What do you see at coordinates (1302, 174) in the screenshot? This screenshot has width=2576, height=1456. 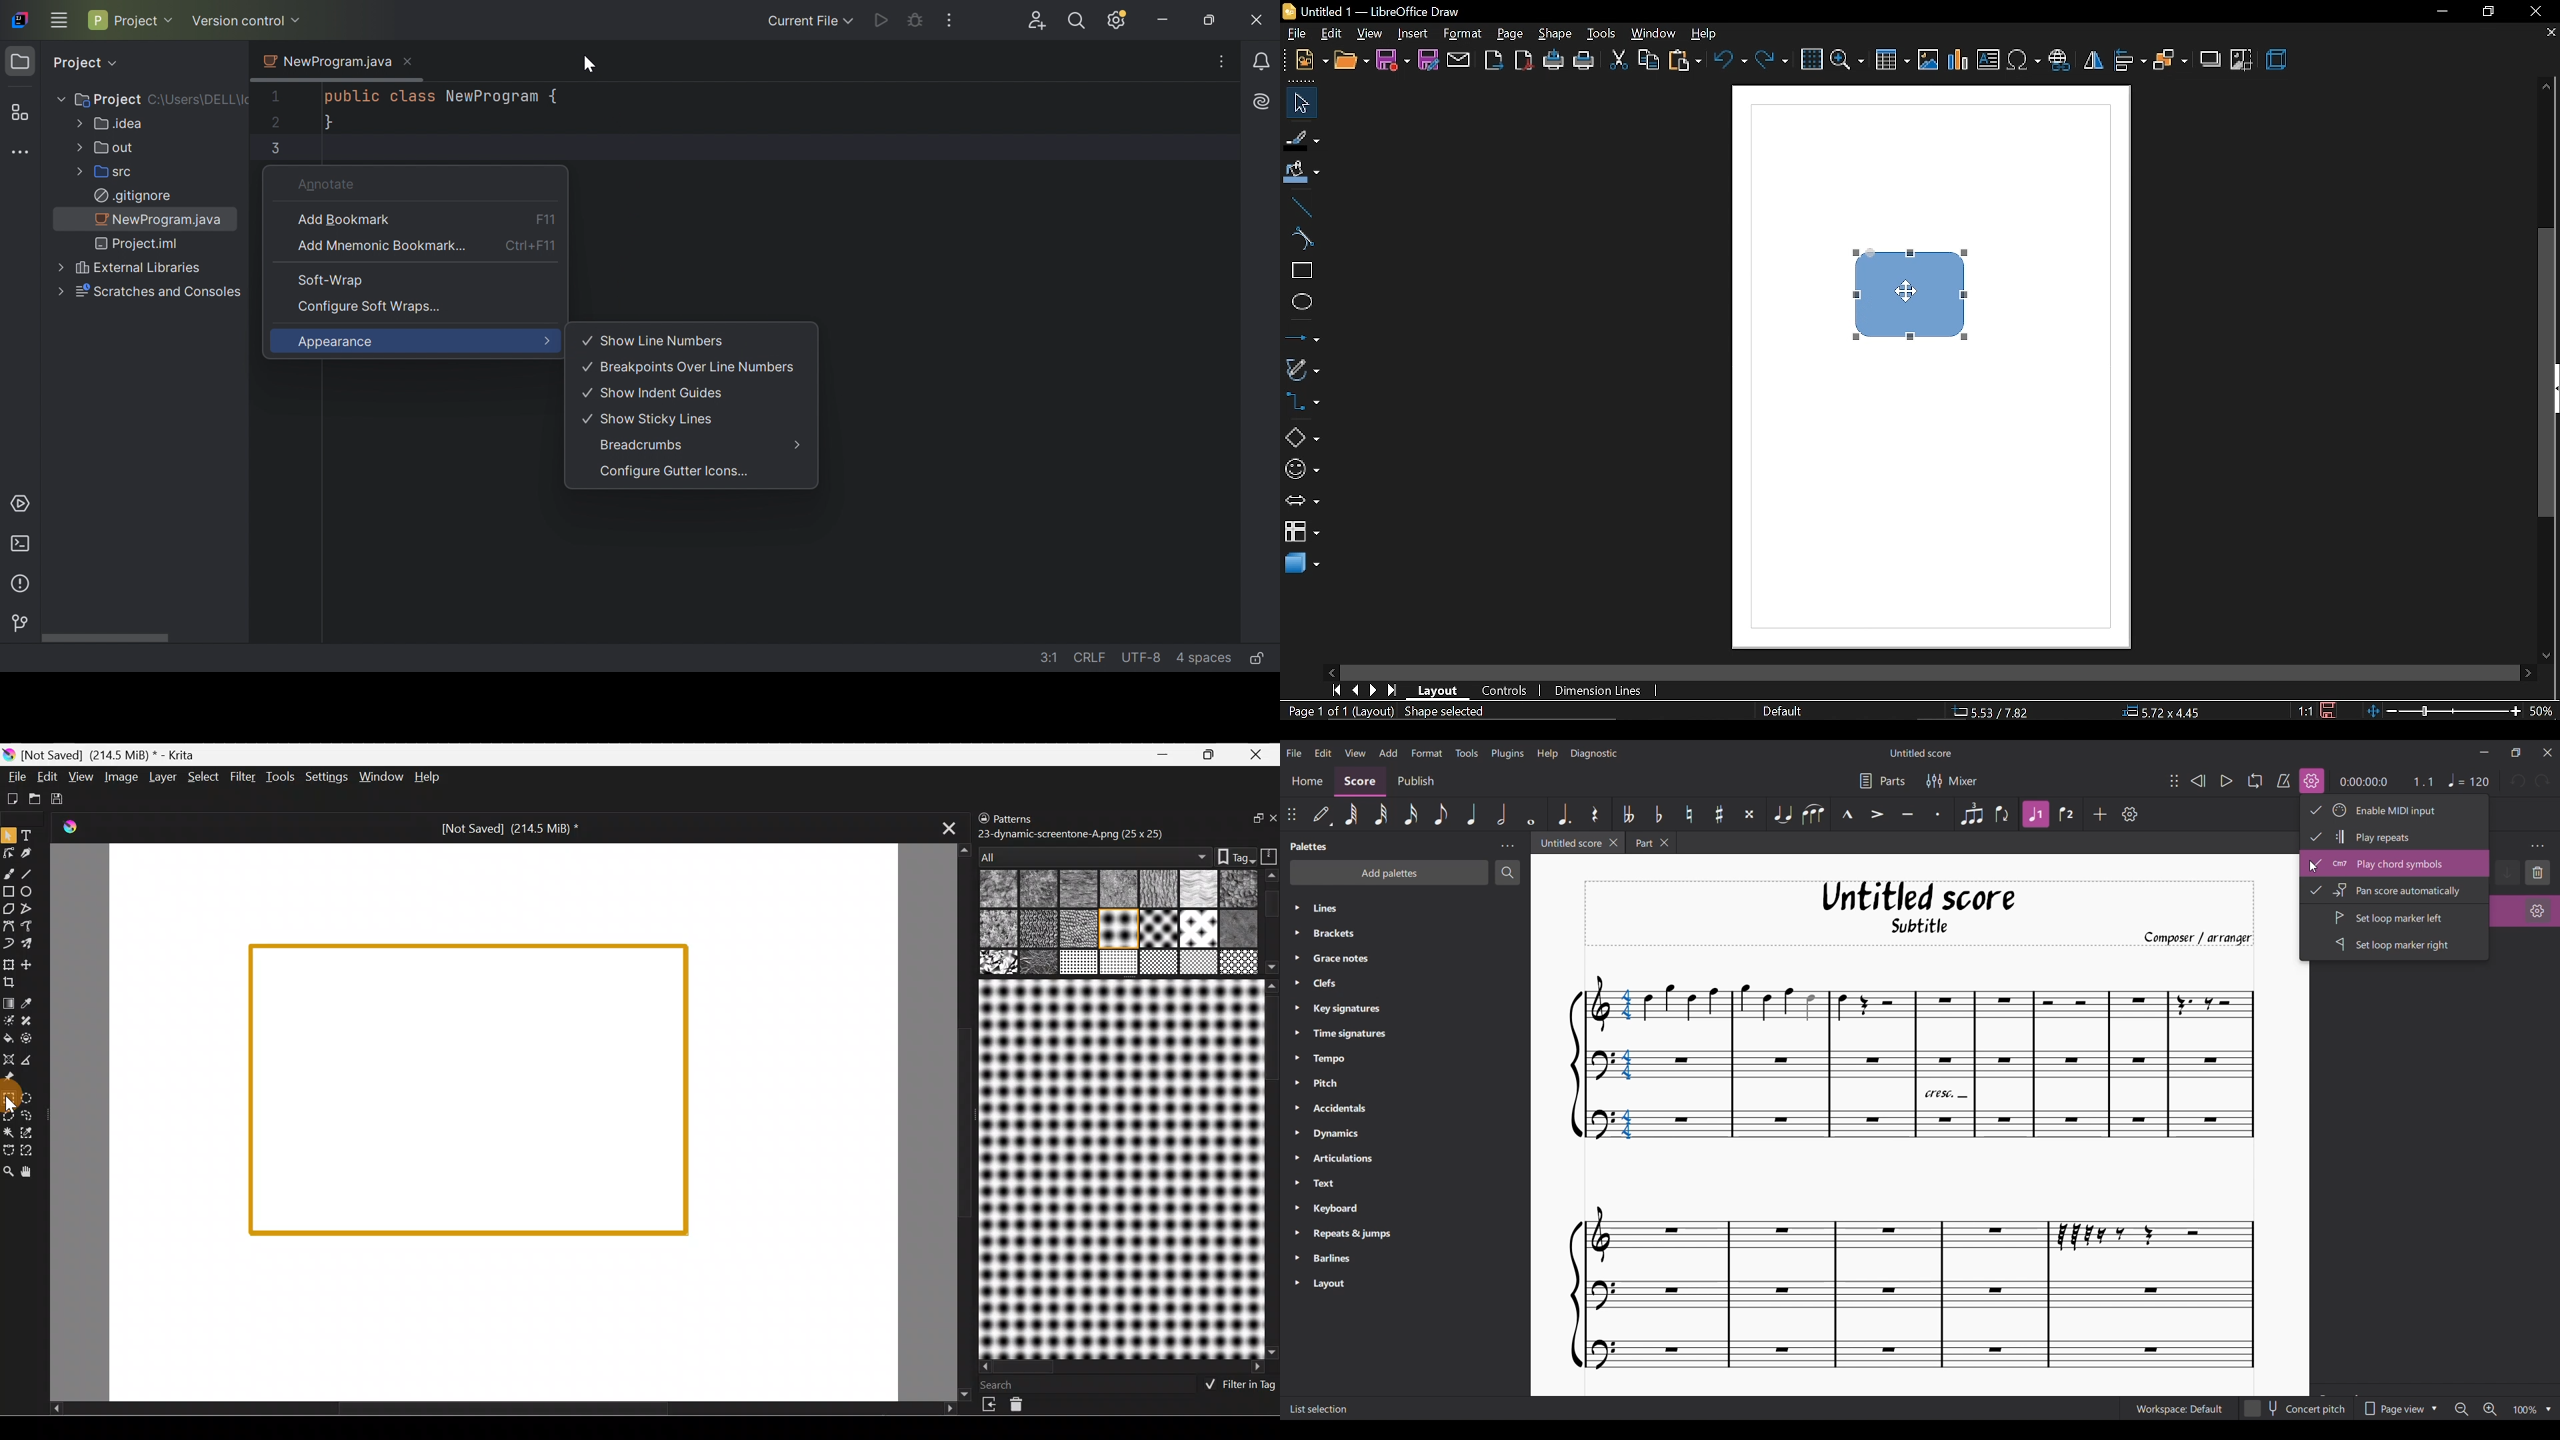 I see `fill color` at bounding box center [1302, 174].